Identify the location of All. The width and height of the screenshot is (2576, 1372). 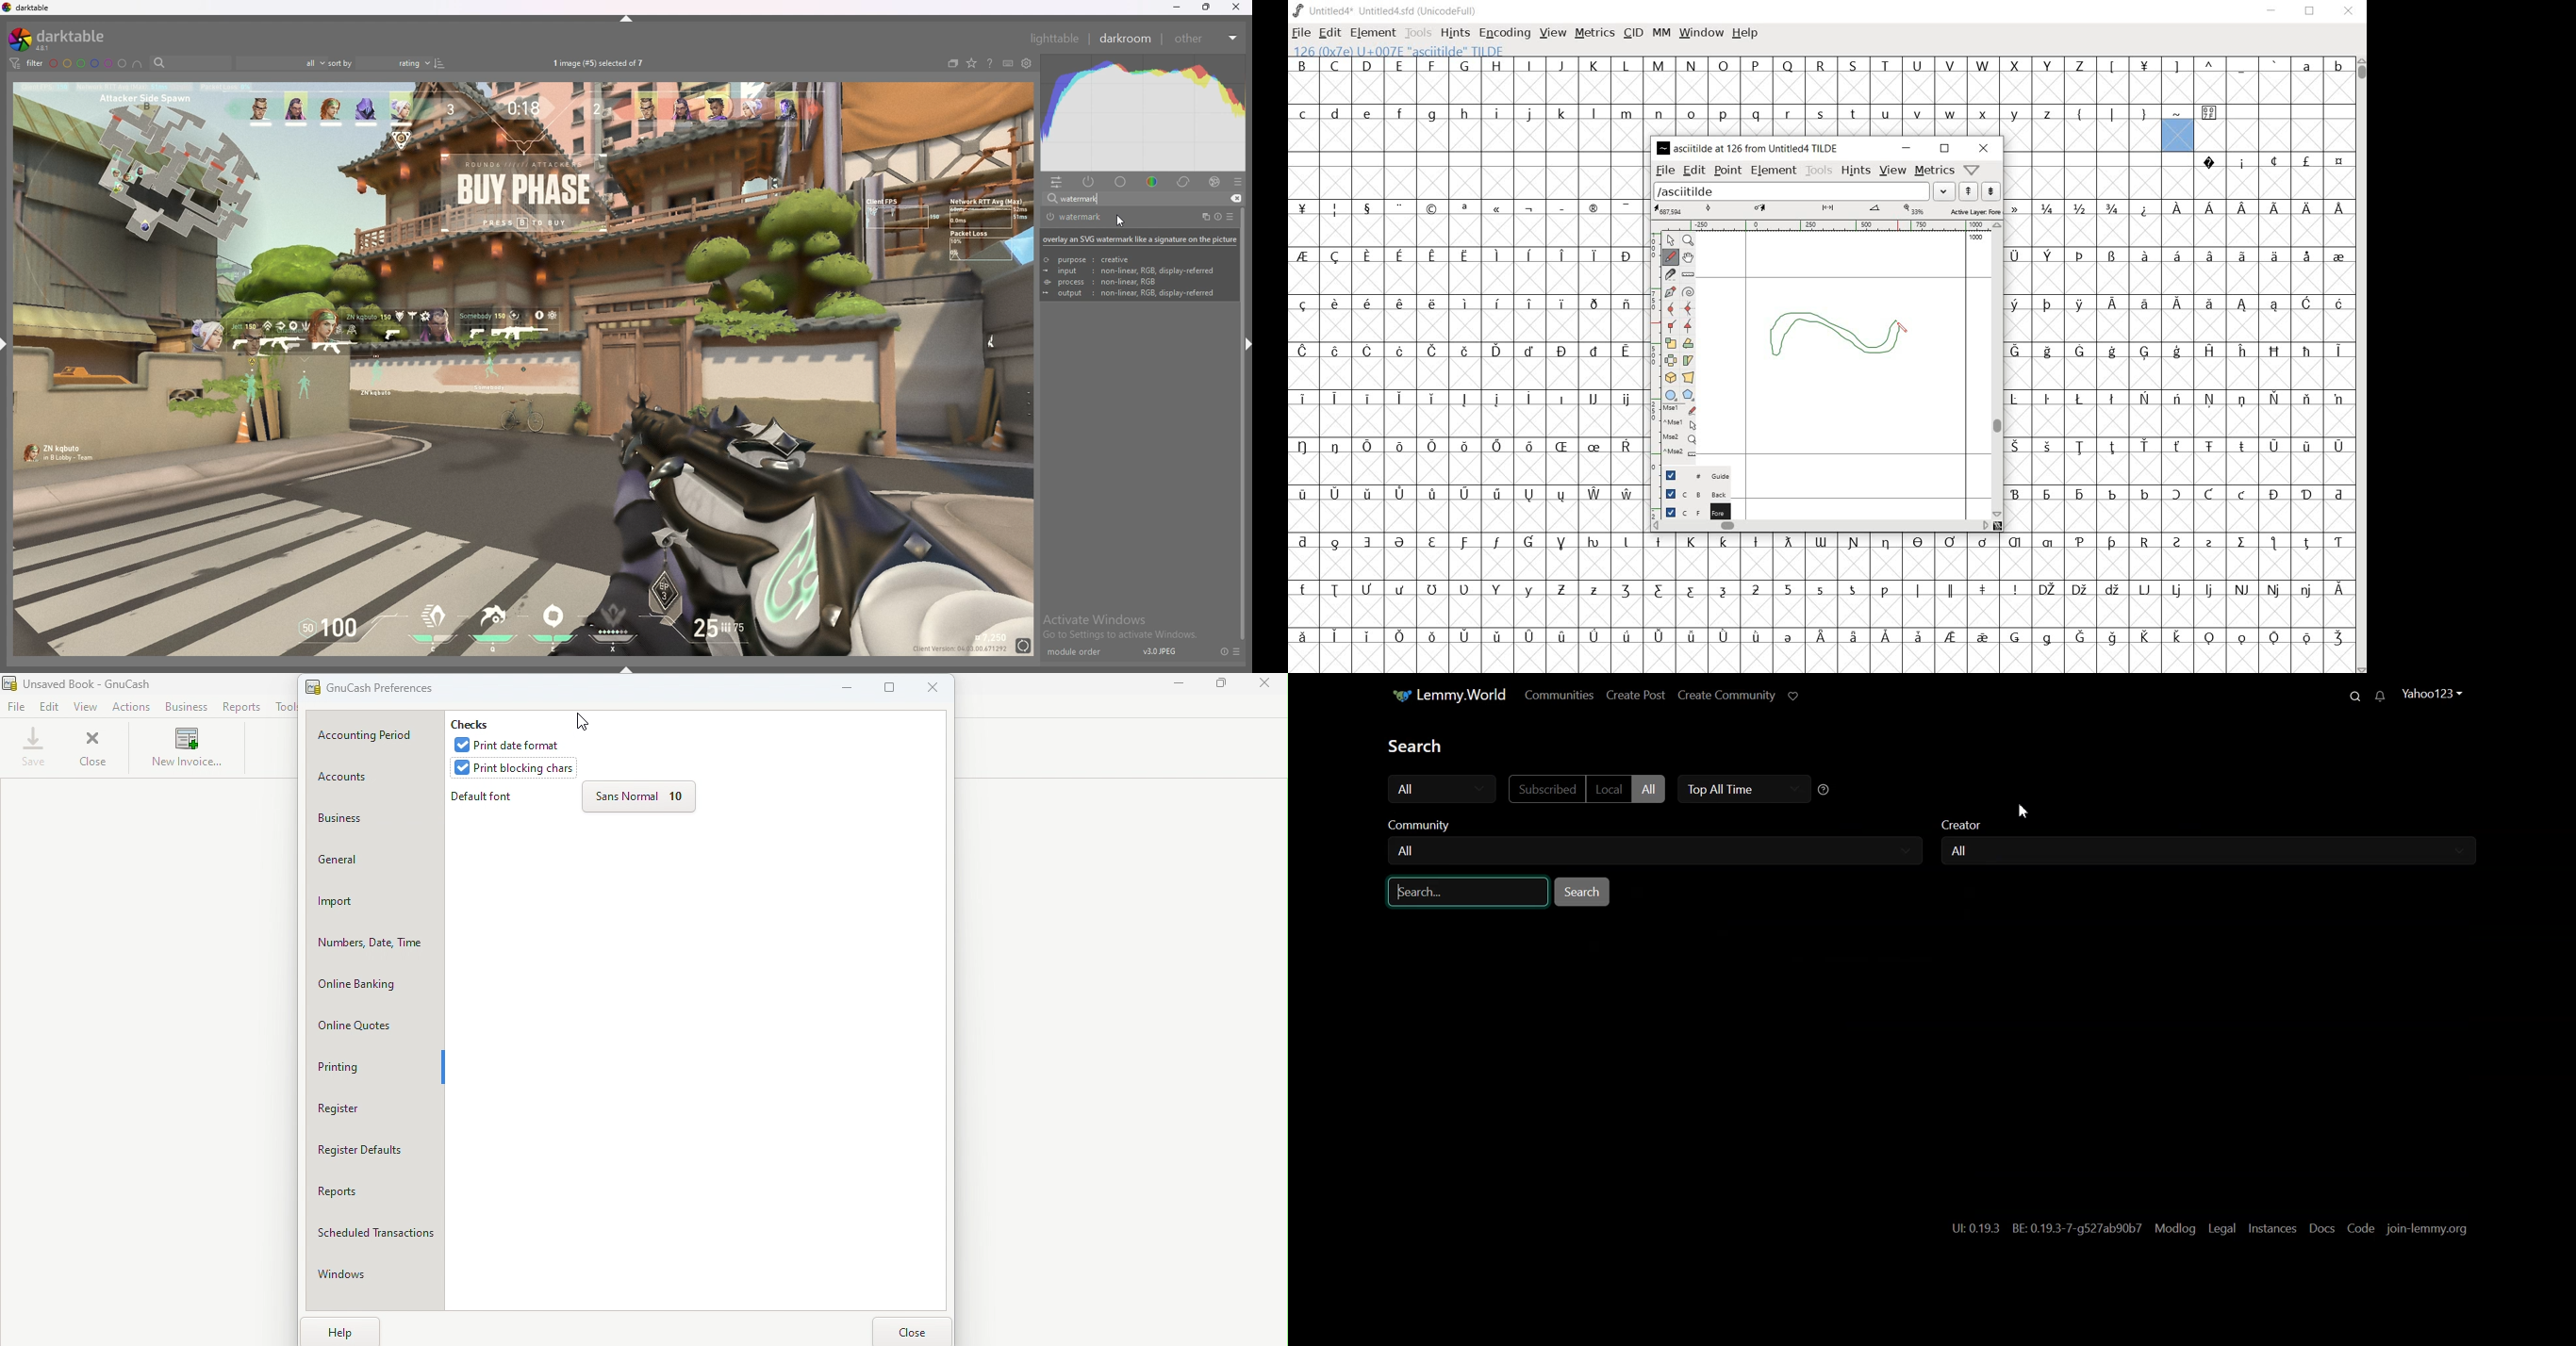
(1442, 789).